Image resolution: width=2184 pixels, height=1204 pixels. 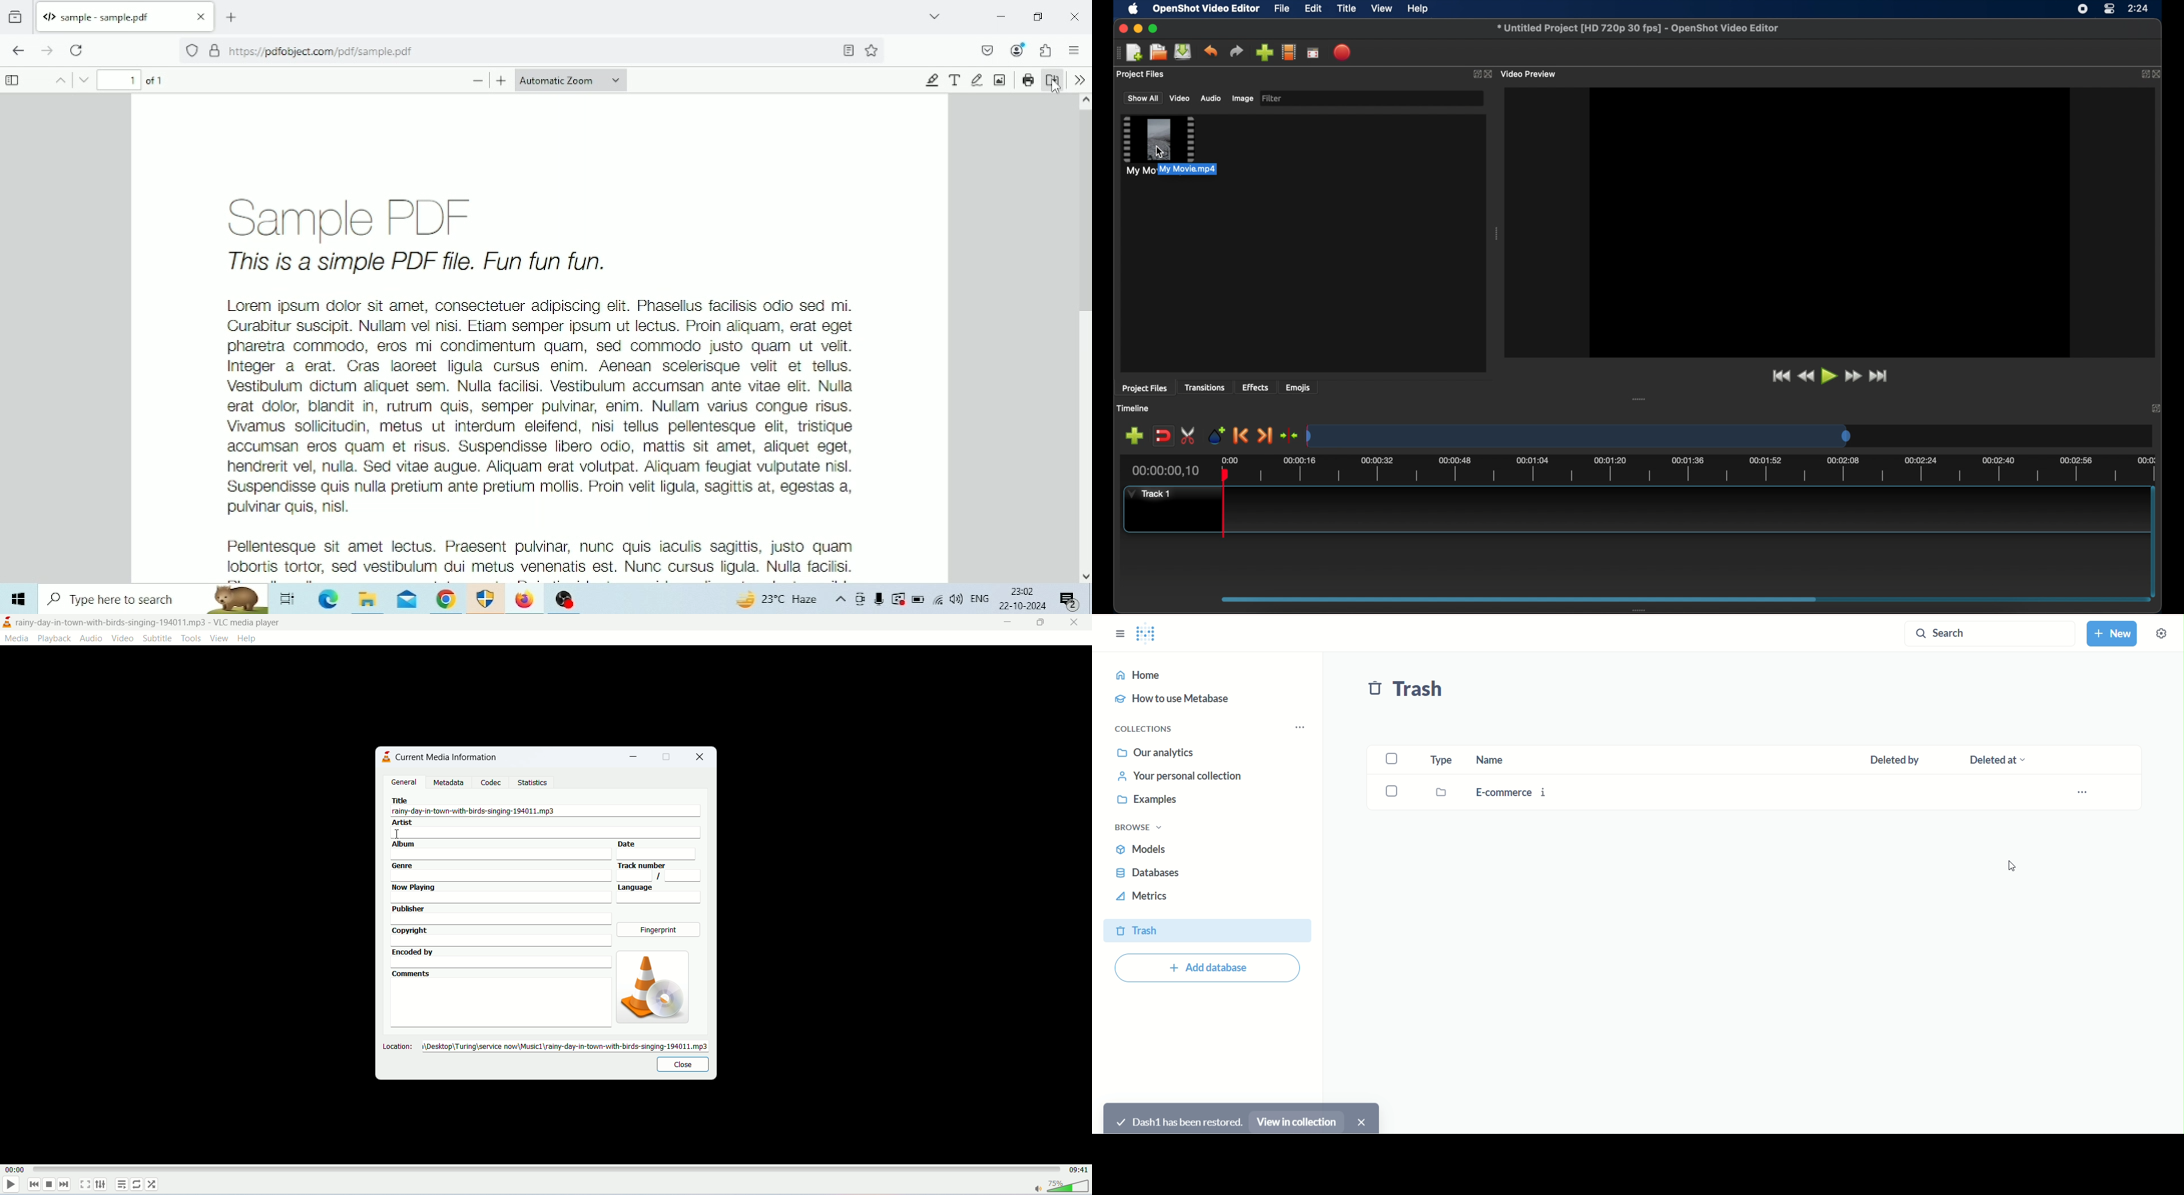 What do you see at coordinates (651, 987) in the screenshot?
I see `image` at bounding box center [651, 987].